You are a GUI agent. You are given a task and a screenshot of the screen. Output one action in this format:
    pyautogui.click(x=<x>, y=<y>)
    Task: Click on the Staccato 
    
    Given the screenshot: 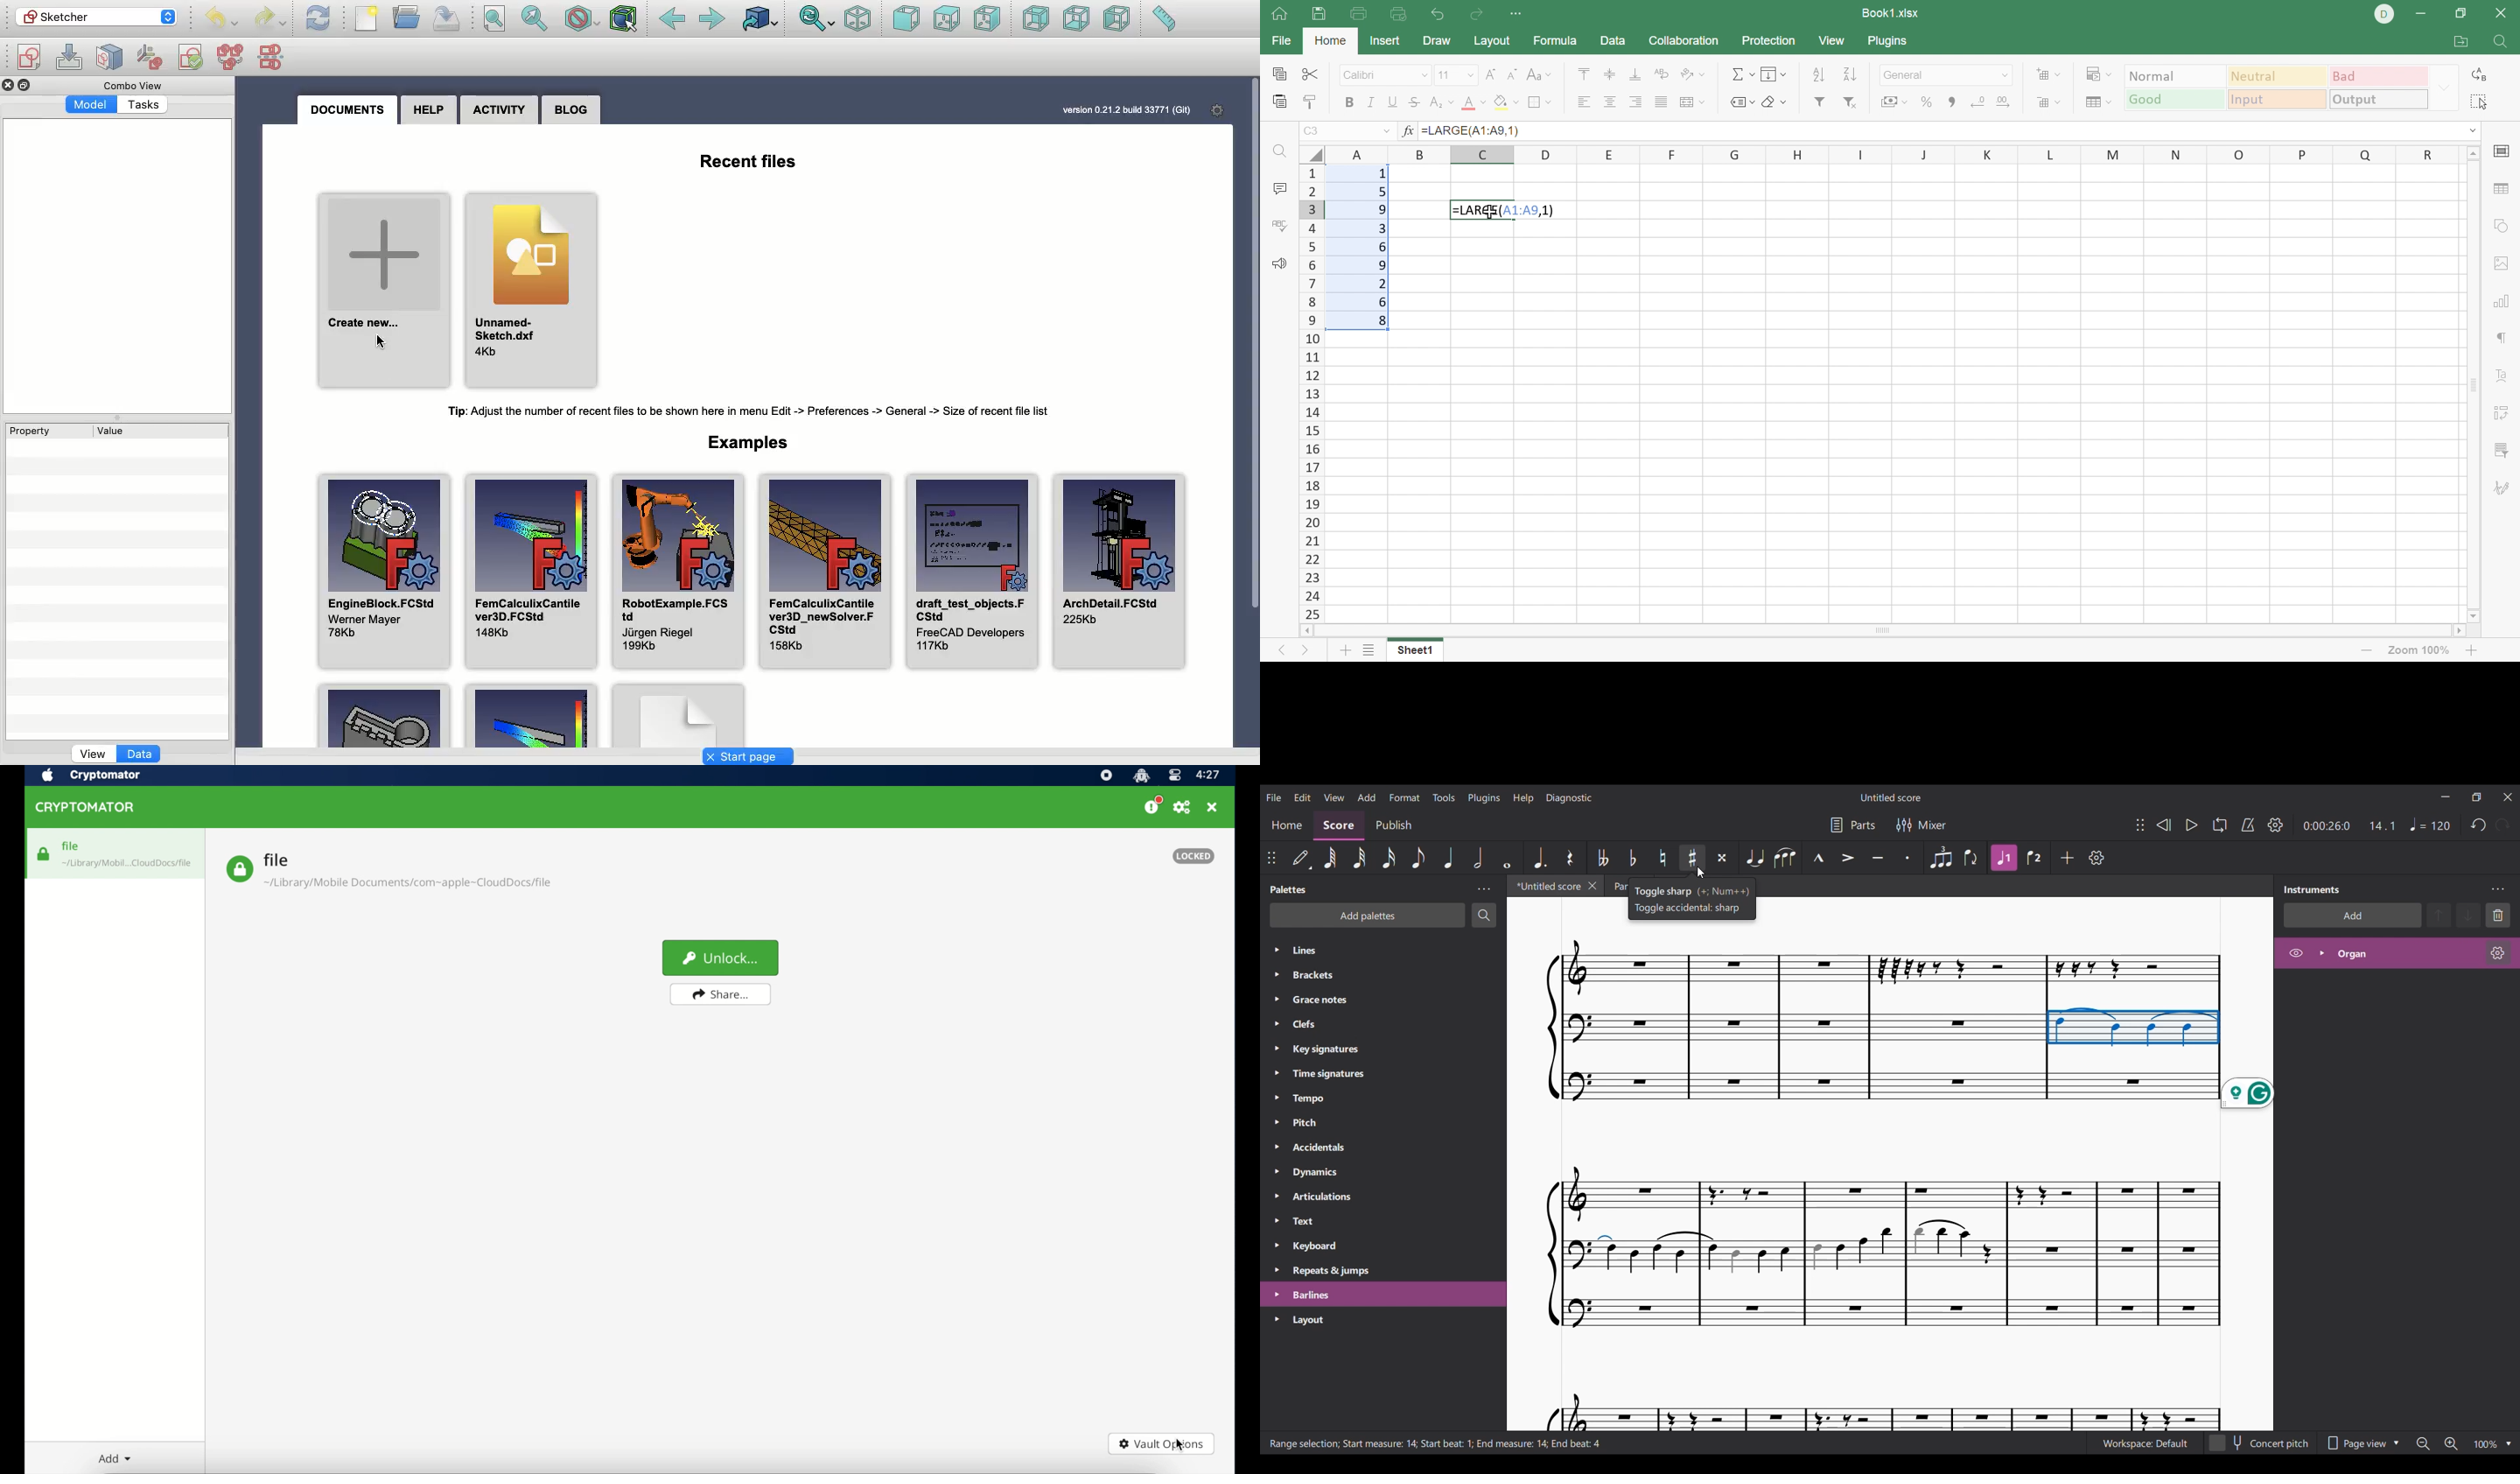 What is the action you would take?
    pyautogui.click(x=1908, y=858)
    